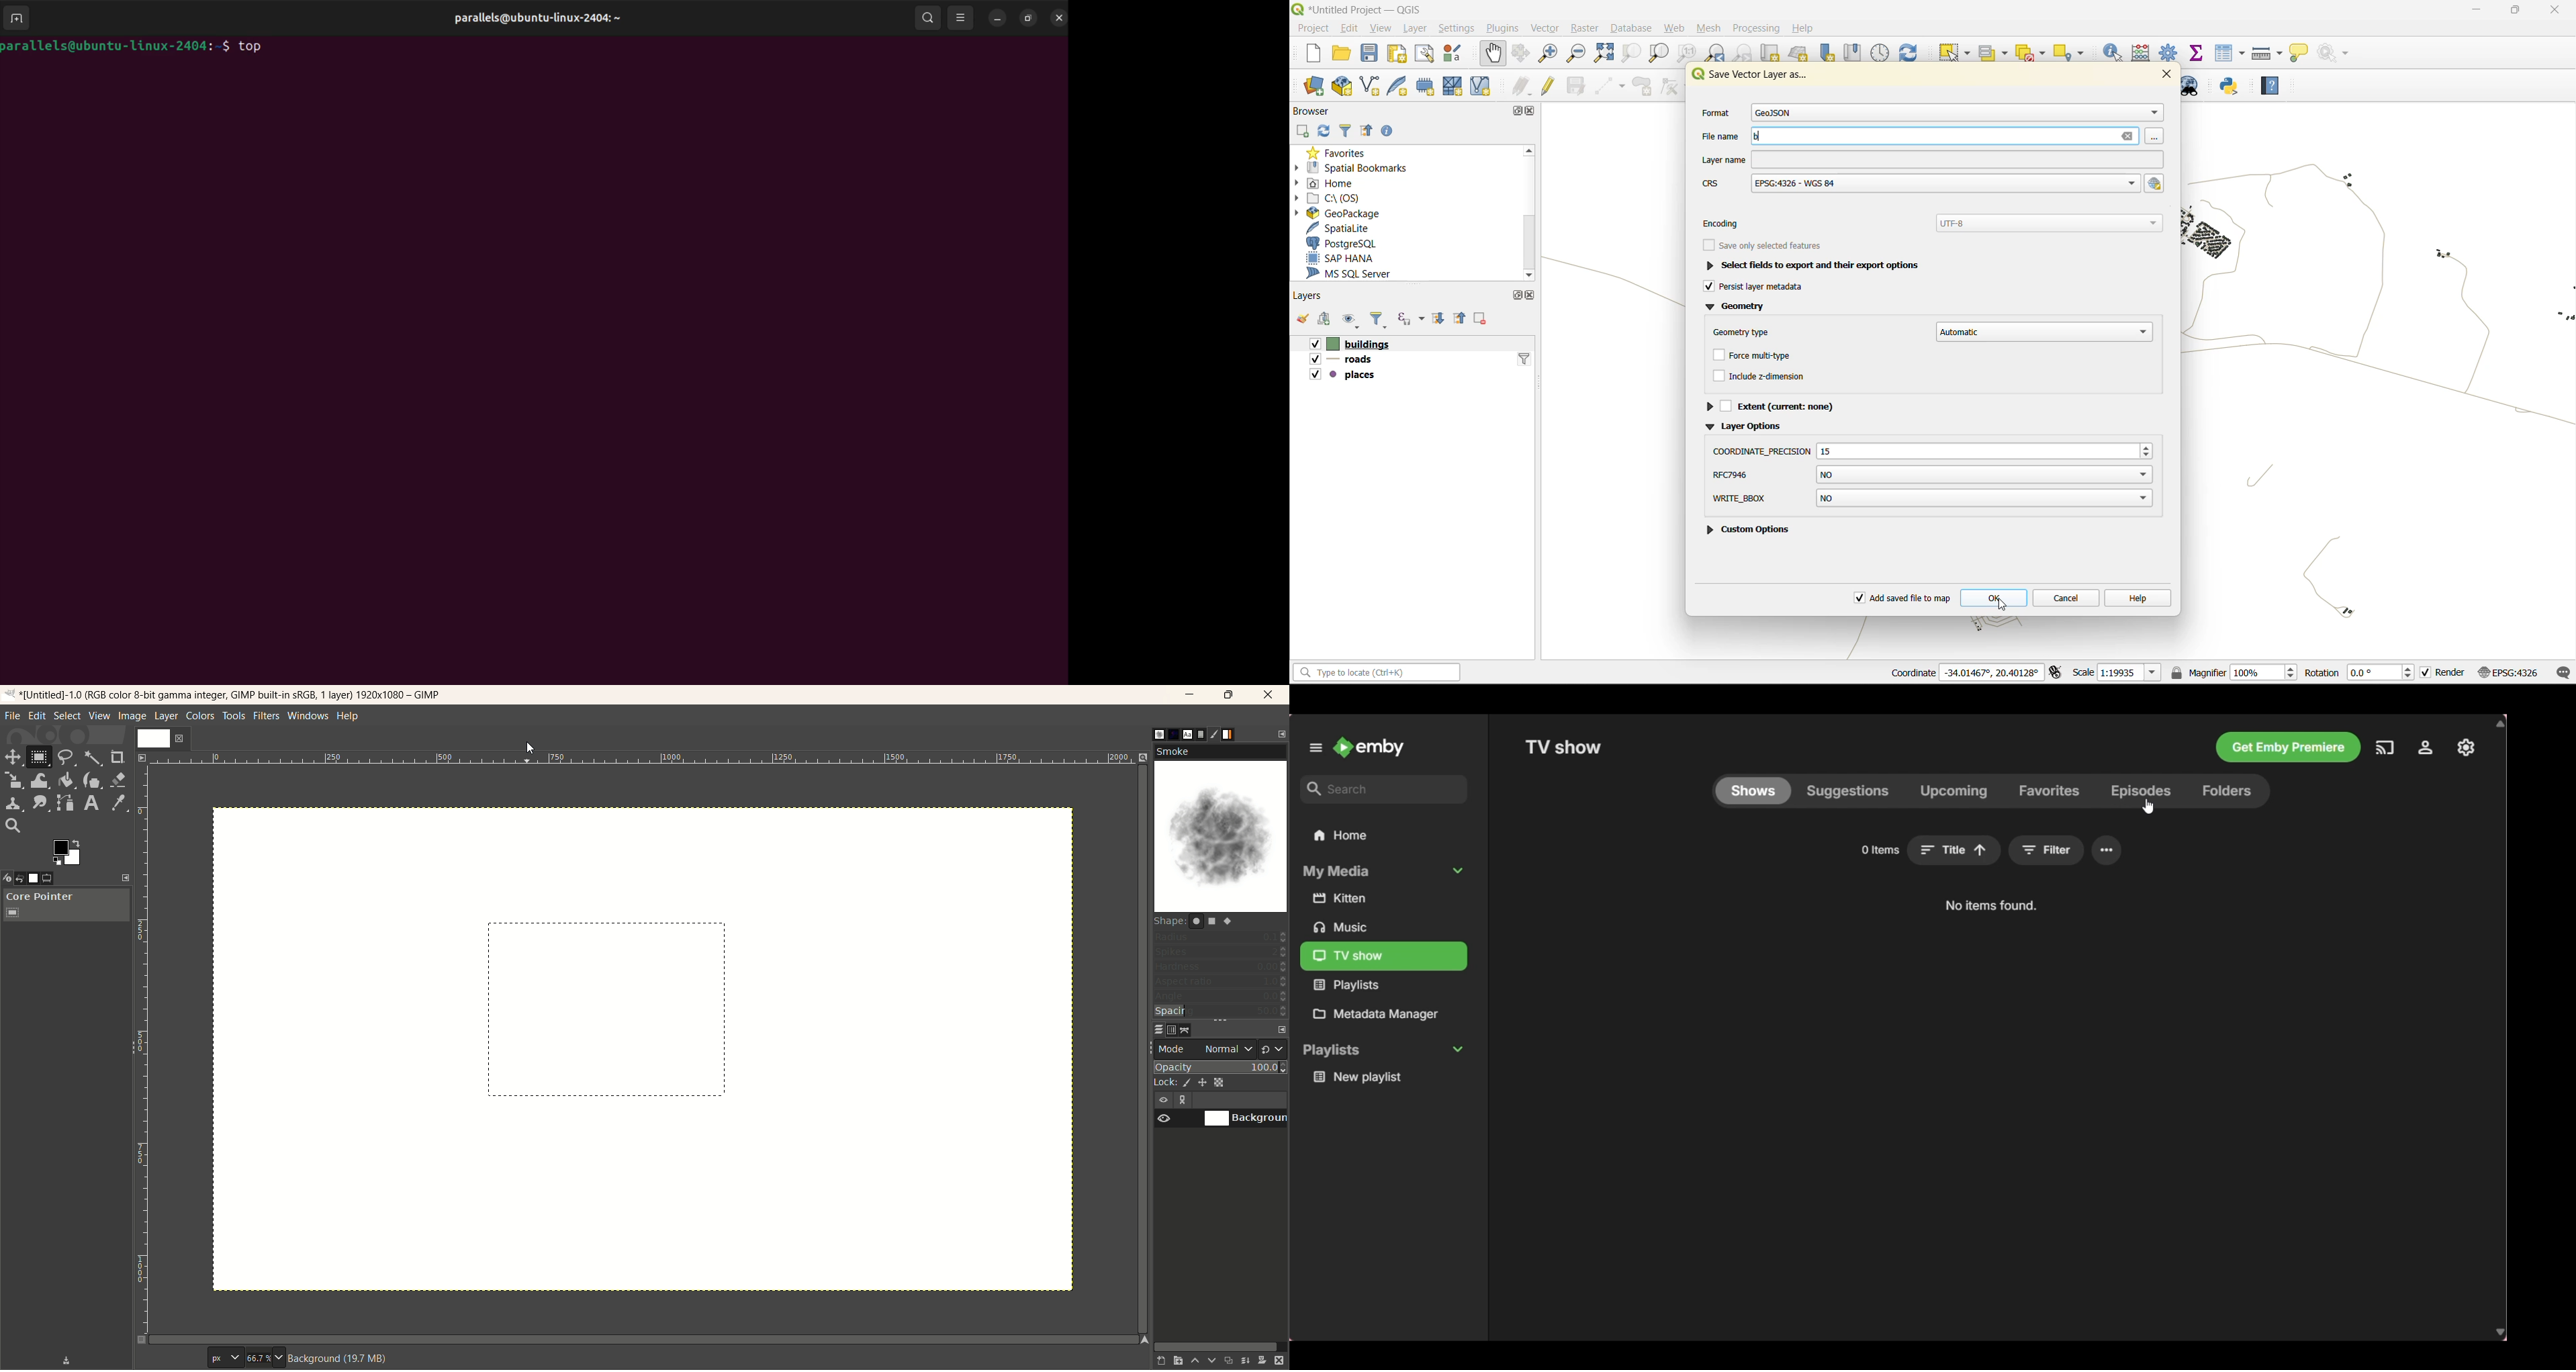 This screenshot has width=2576, height=1372. What do you see at coordinates (2513, 12) in the screenshot?
I see `maximize` at bounding box center [2513, 12].